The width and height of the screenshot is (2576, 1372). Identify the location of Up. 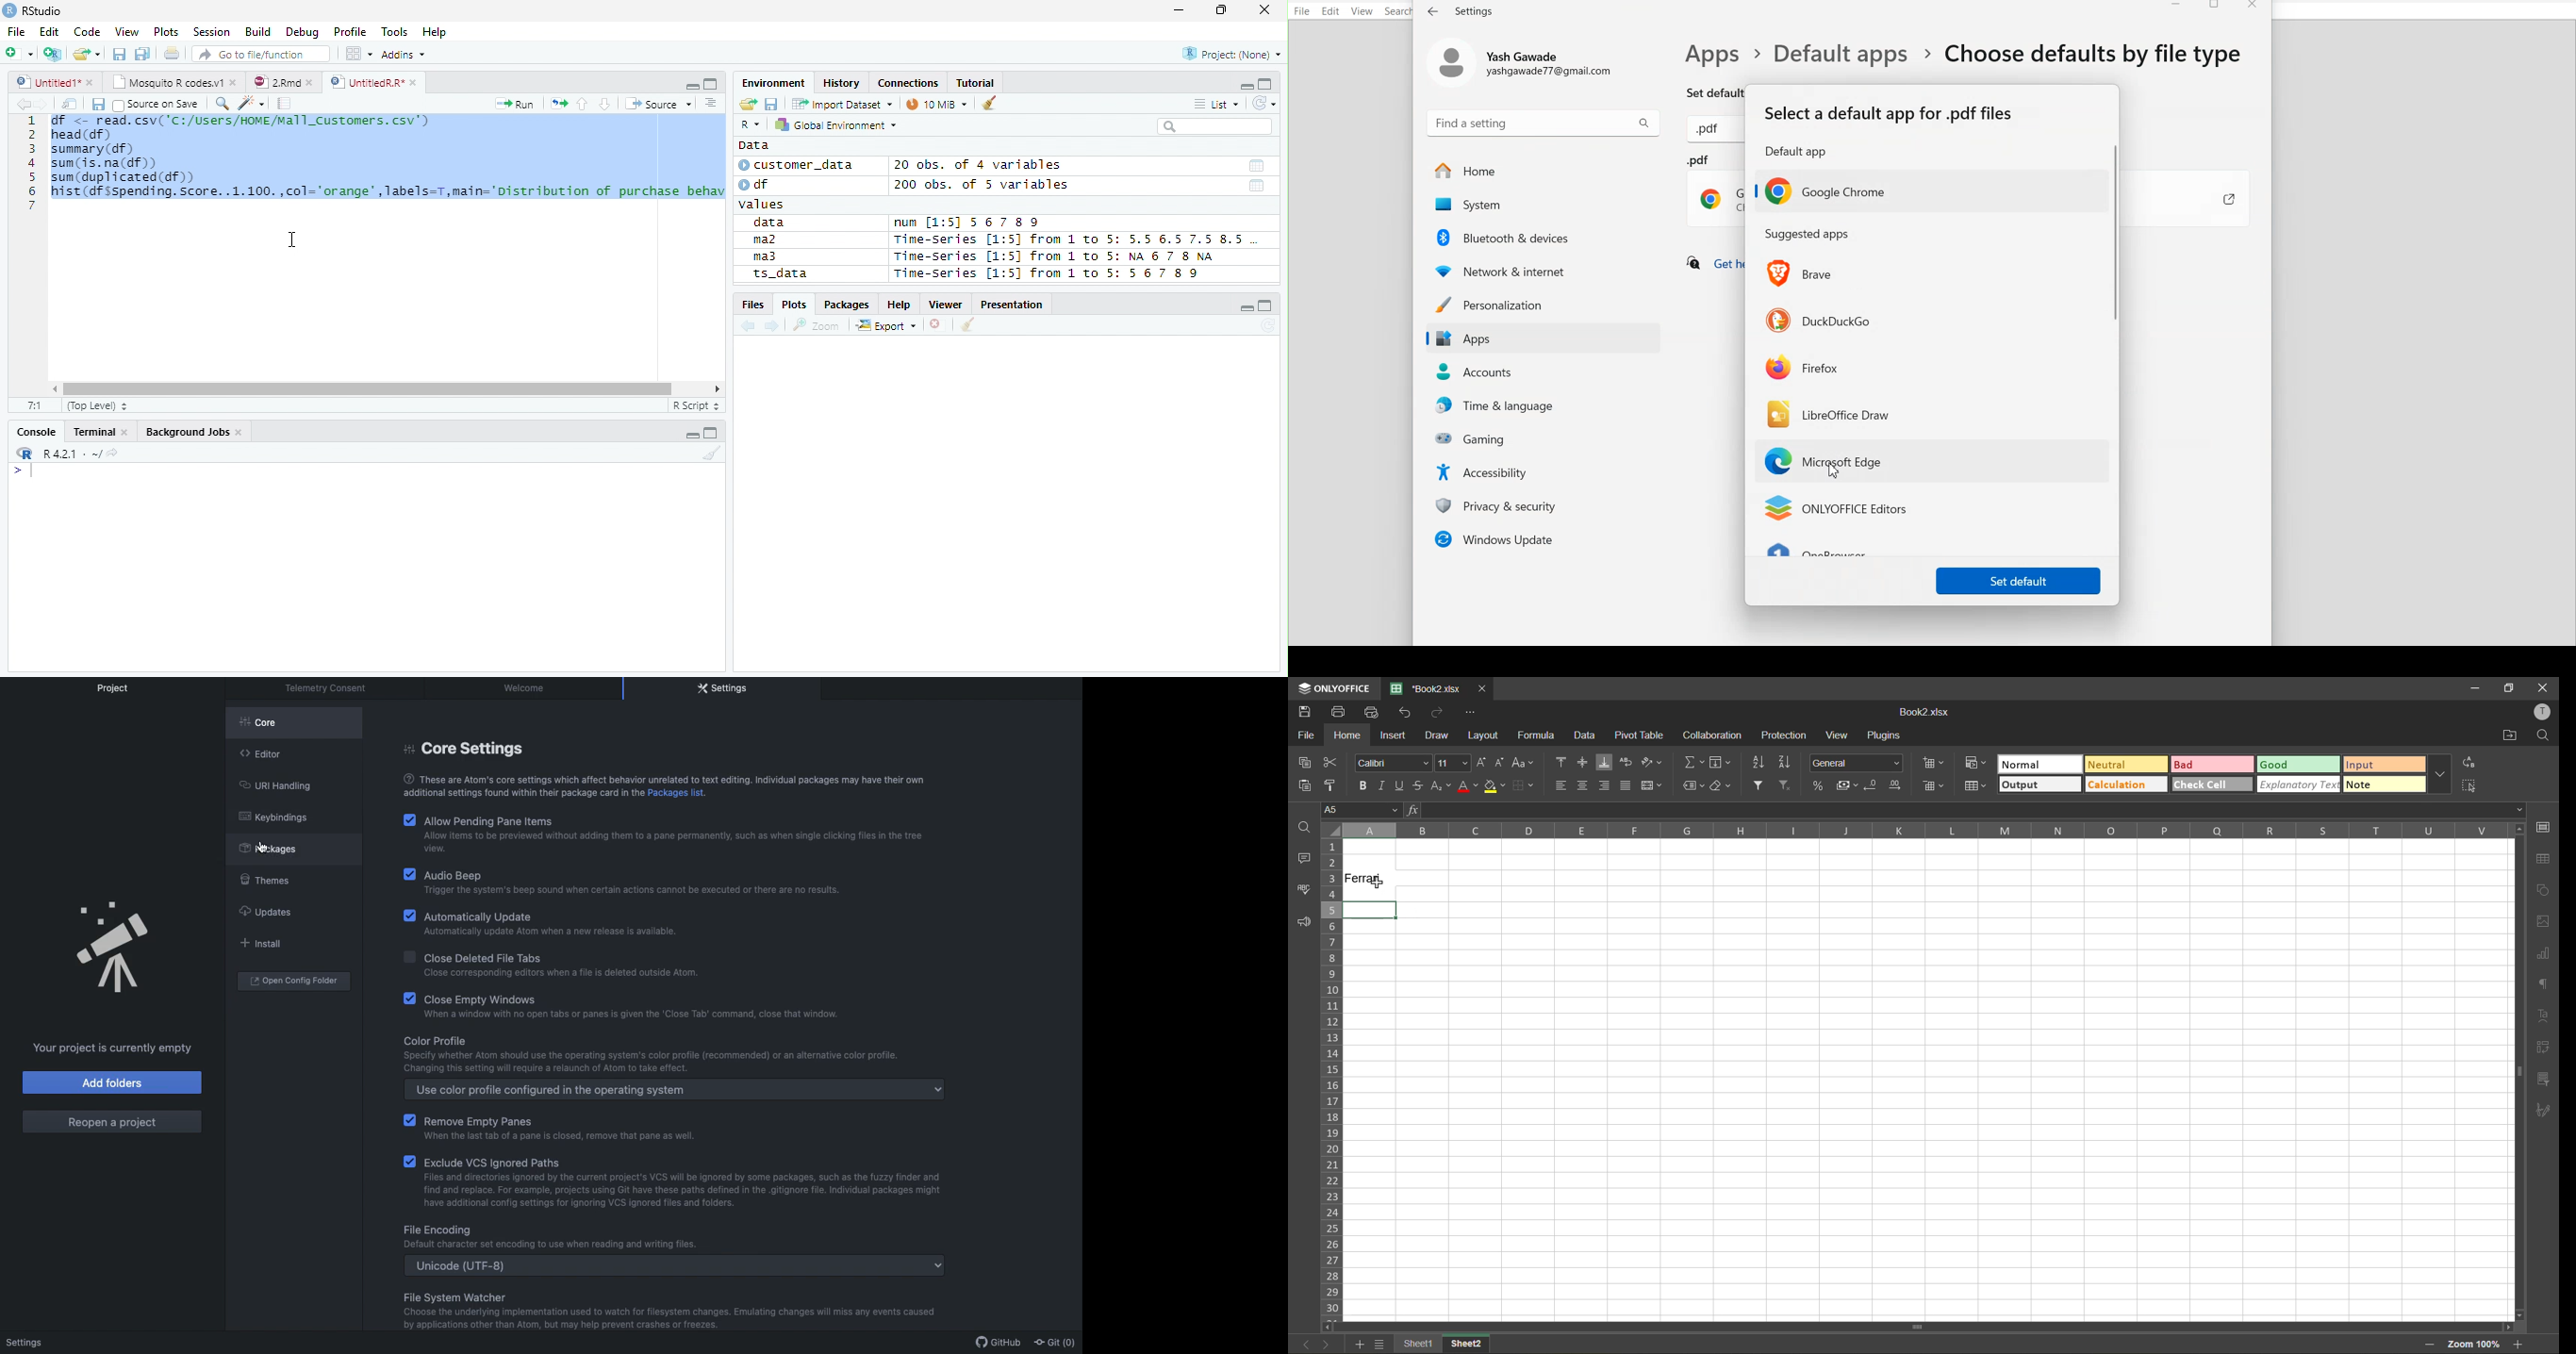
(582, 105).